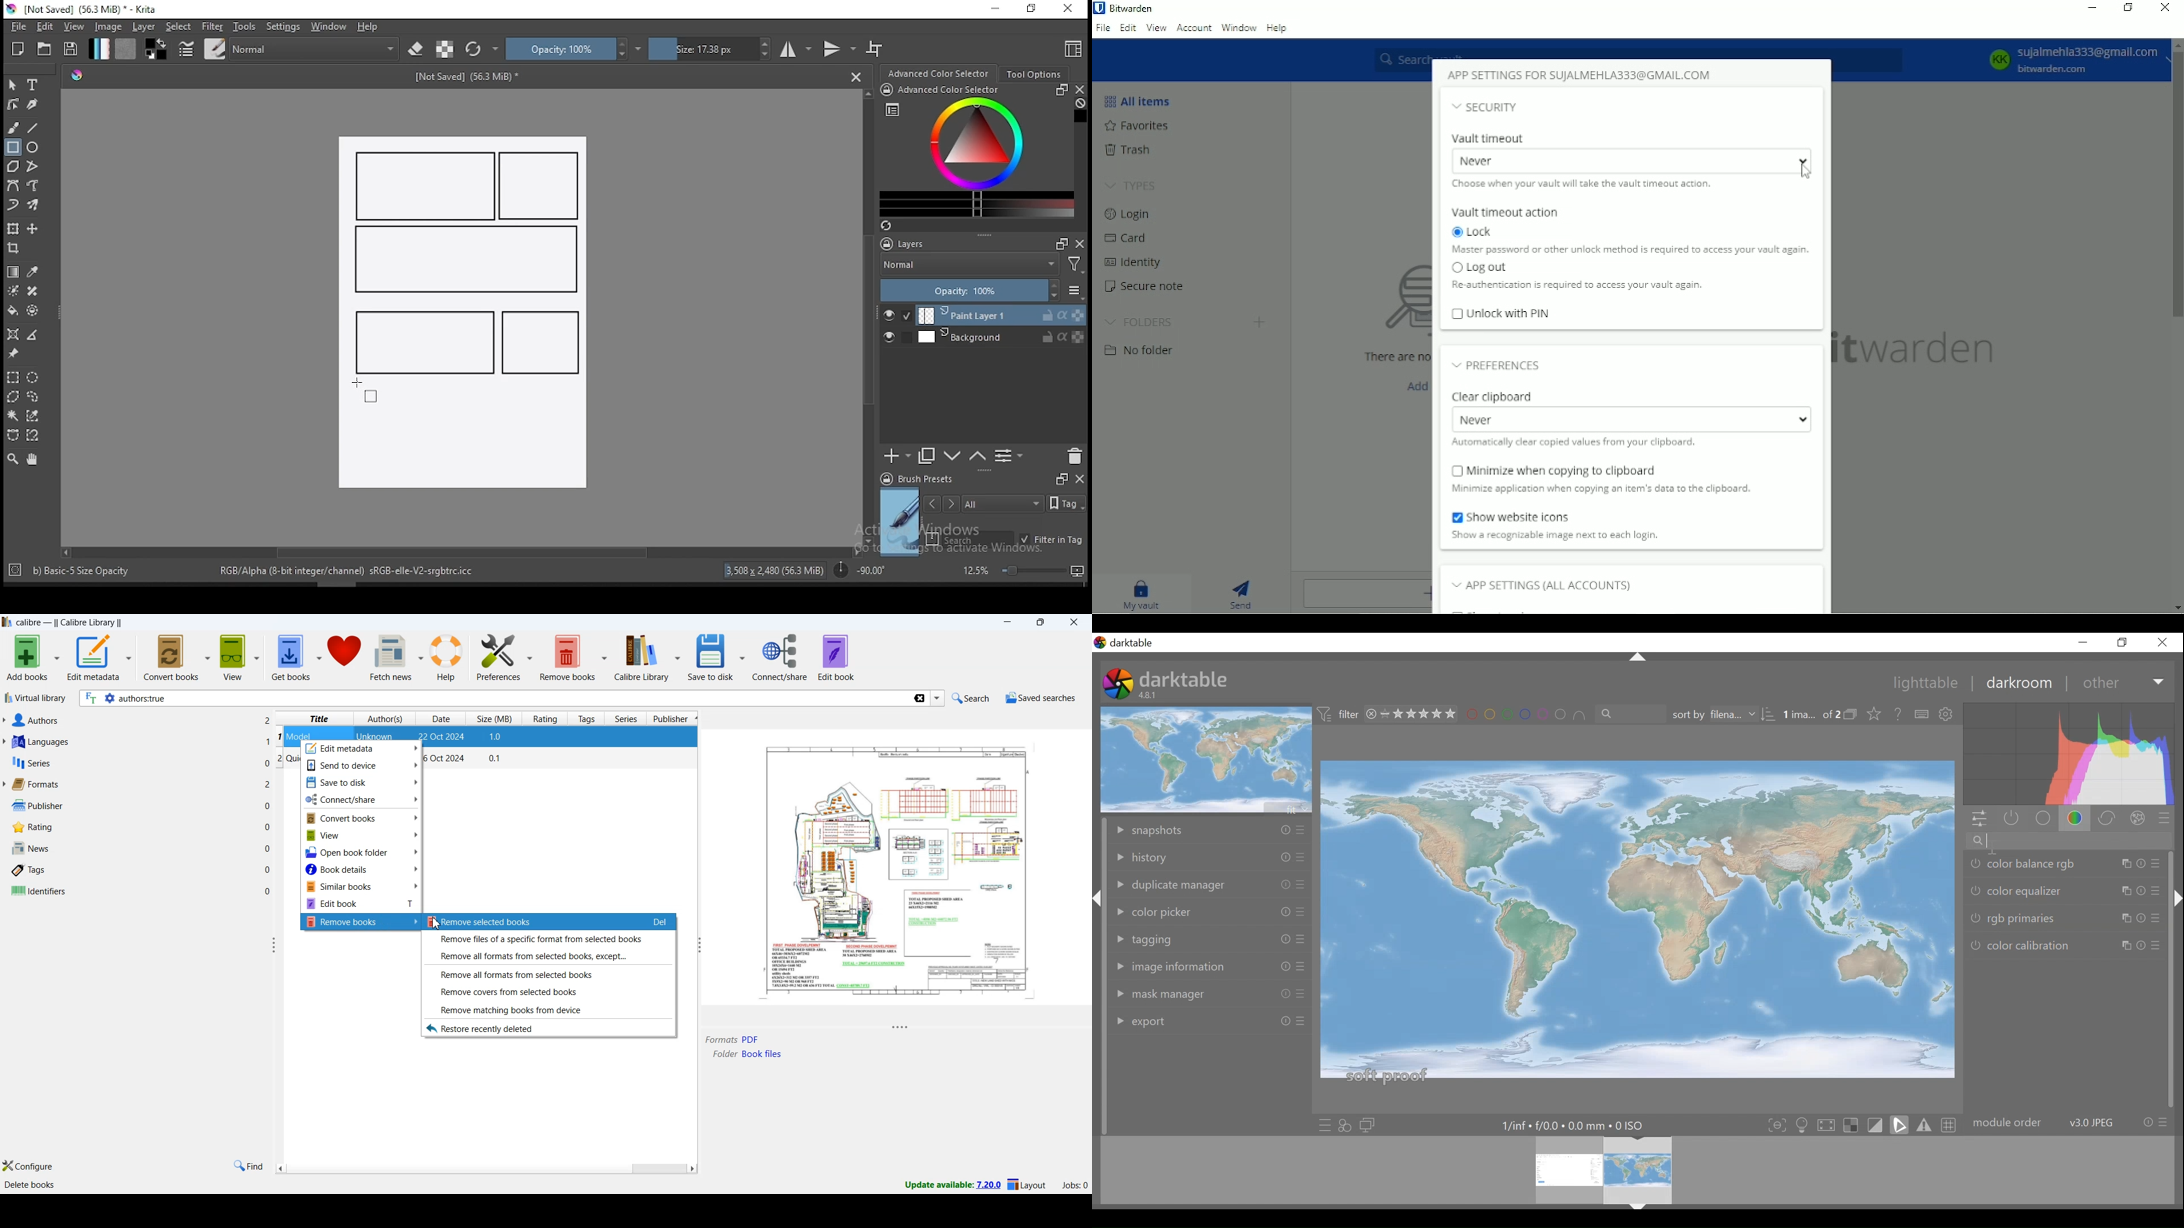 This screenshot has height=1232, width=2184. What do you see at coordinates (1877, 1125) in the screenshot?
I see `toggle clipping indication` at bounding box center [1877, 1125].